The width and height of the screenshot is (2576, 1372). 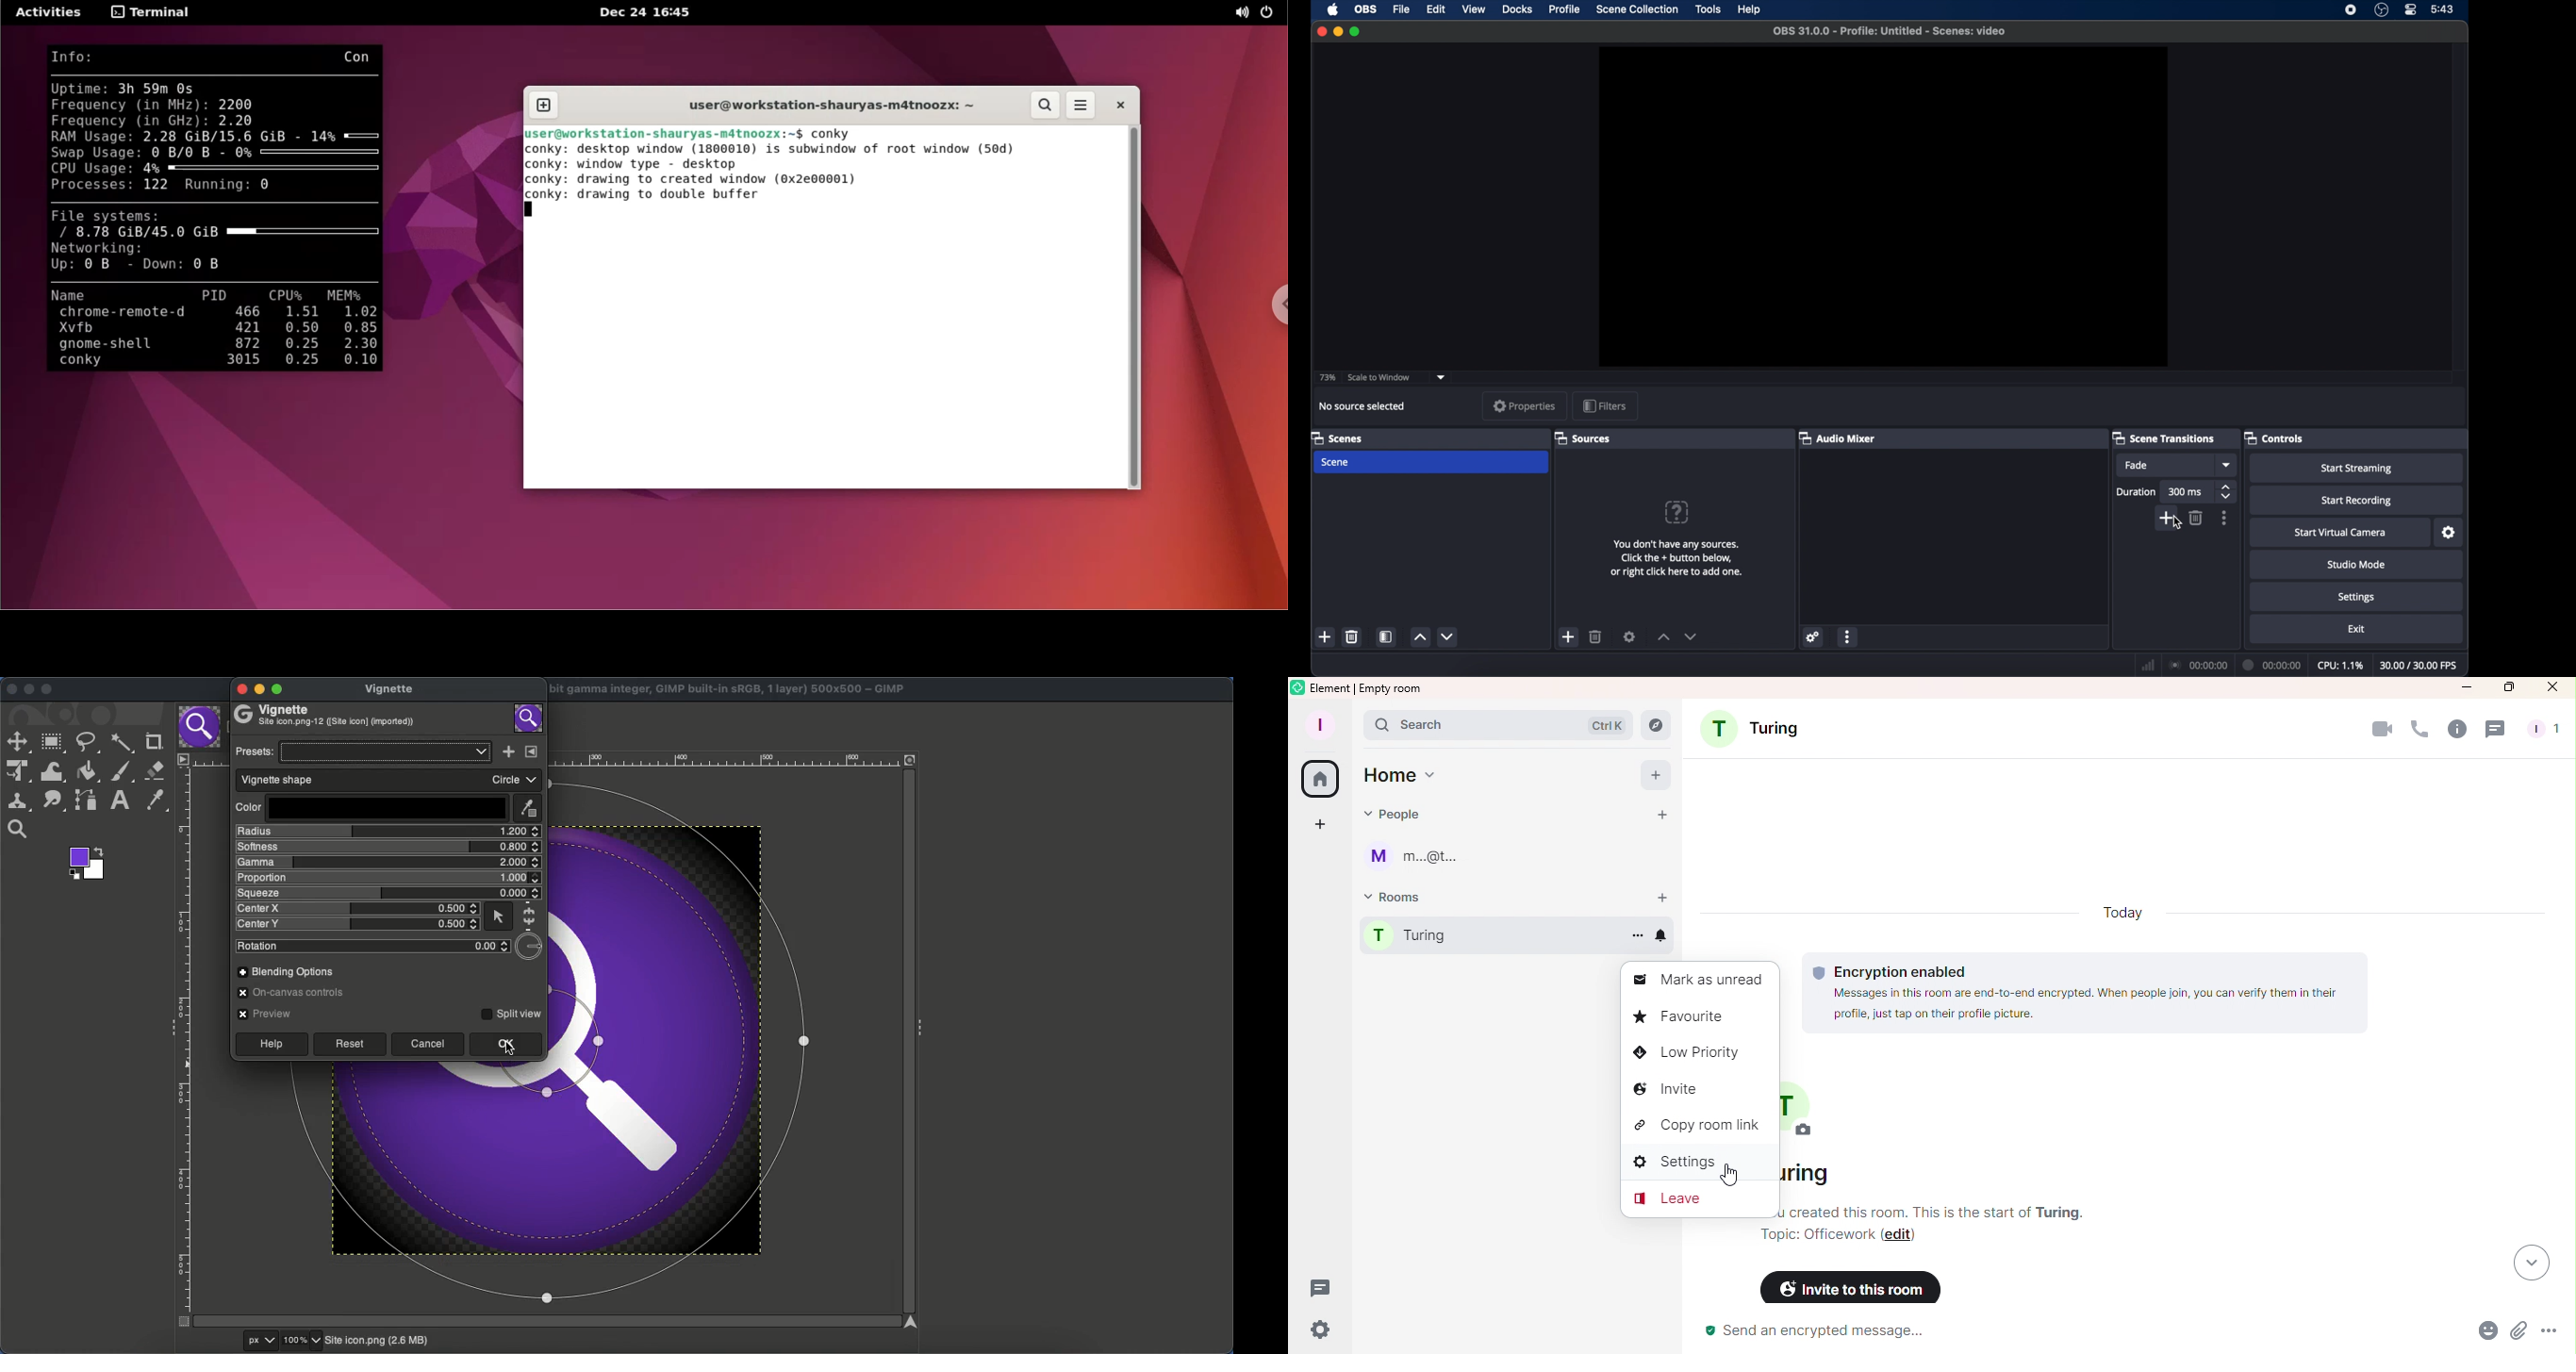 I want to click on Topic: Officework, so click(x=1818, y=1236).